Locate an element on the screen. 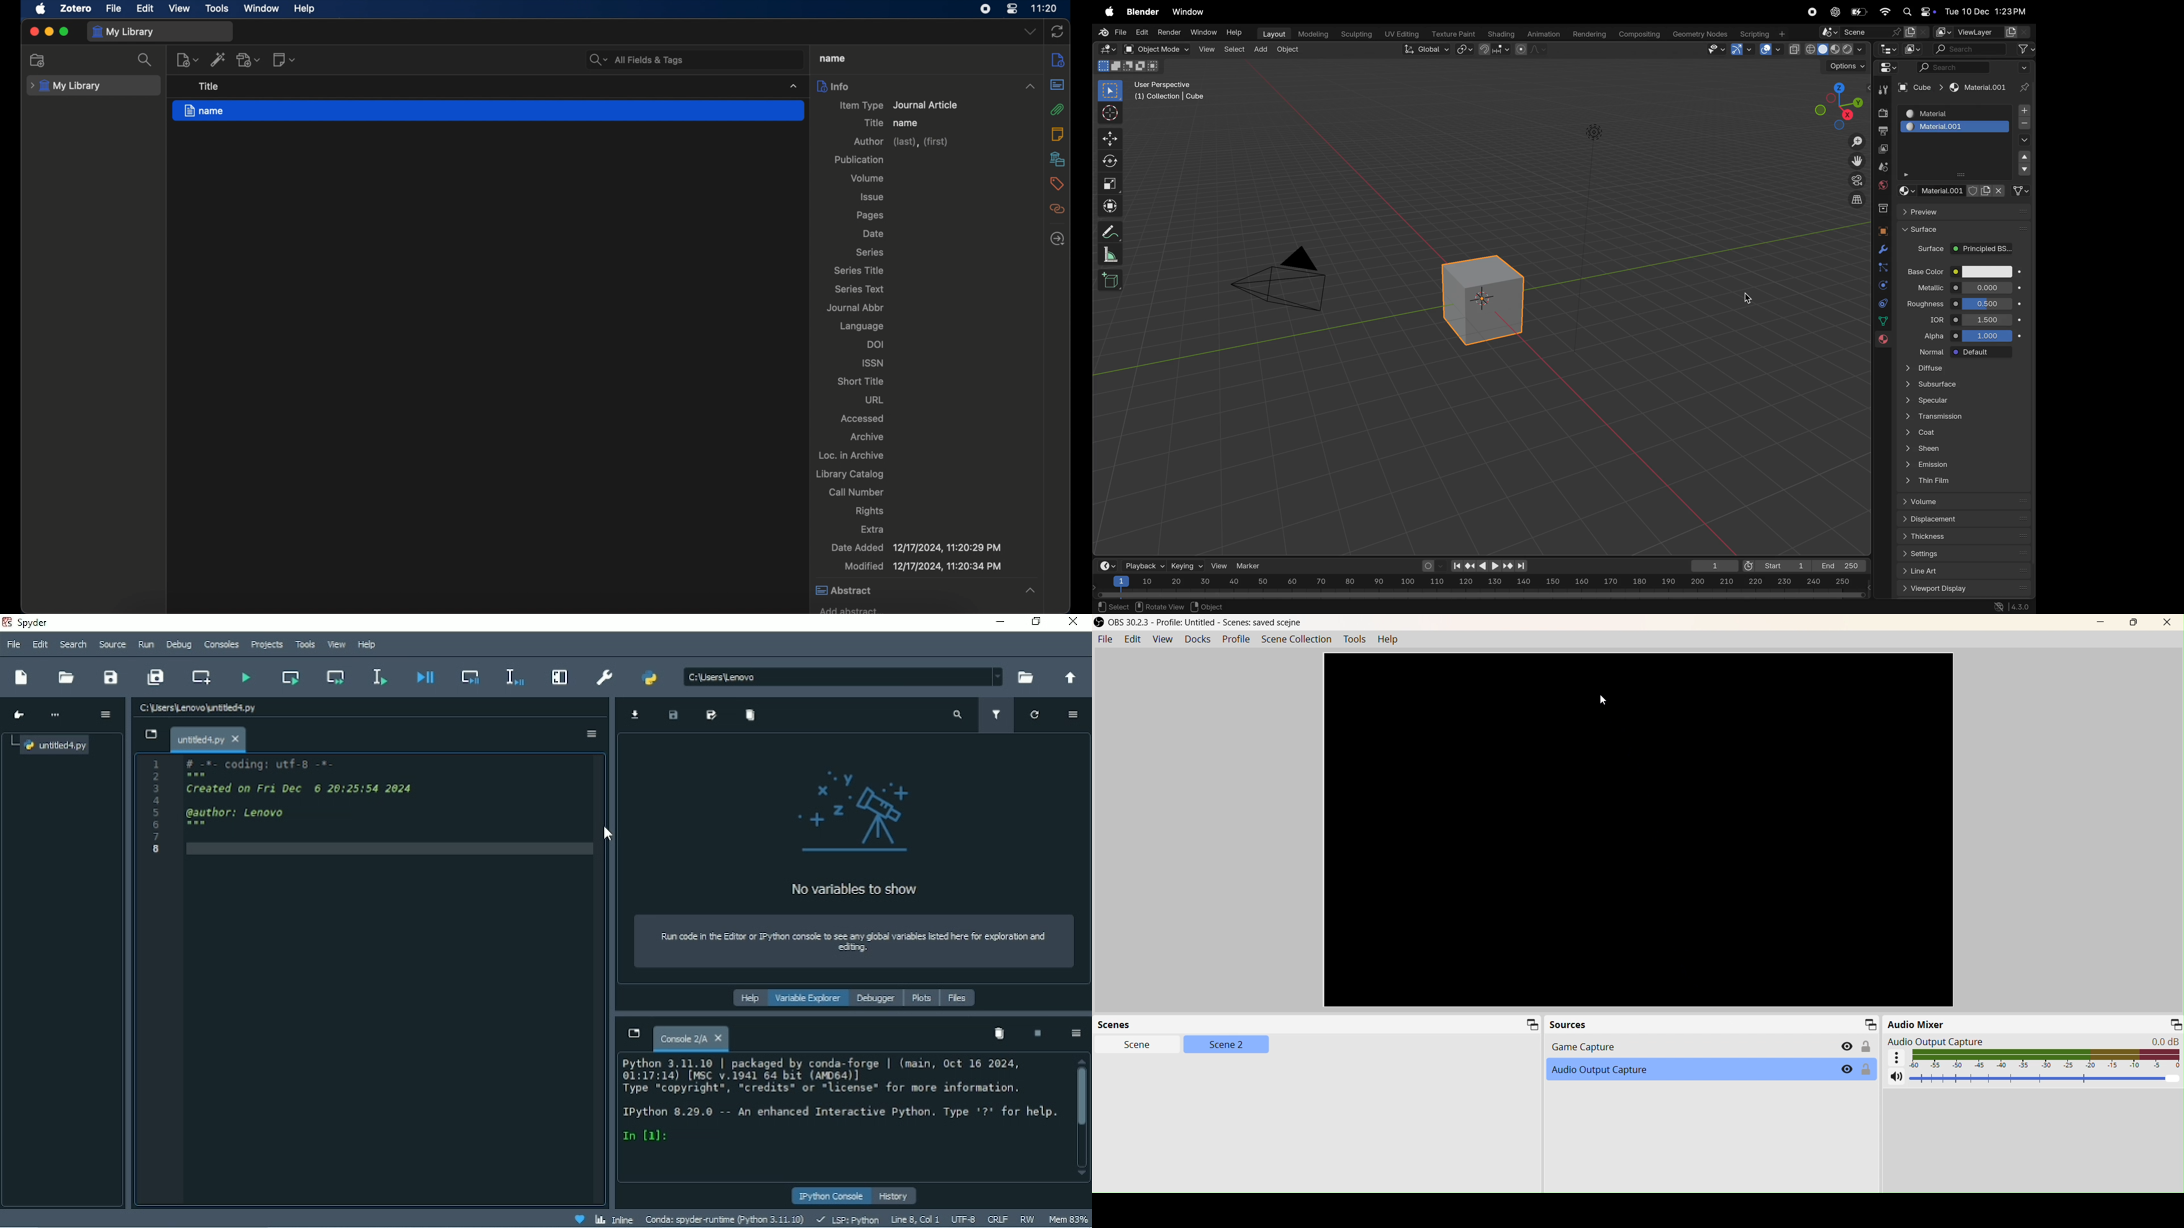 The height and width of the screenshot is (1232, 2184). More is located at coordinates (57, 716).